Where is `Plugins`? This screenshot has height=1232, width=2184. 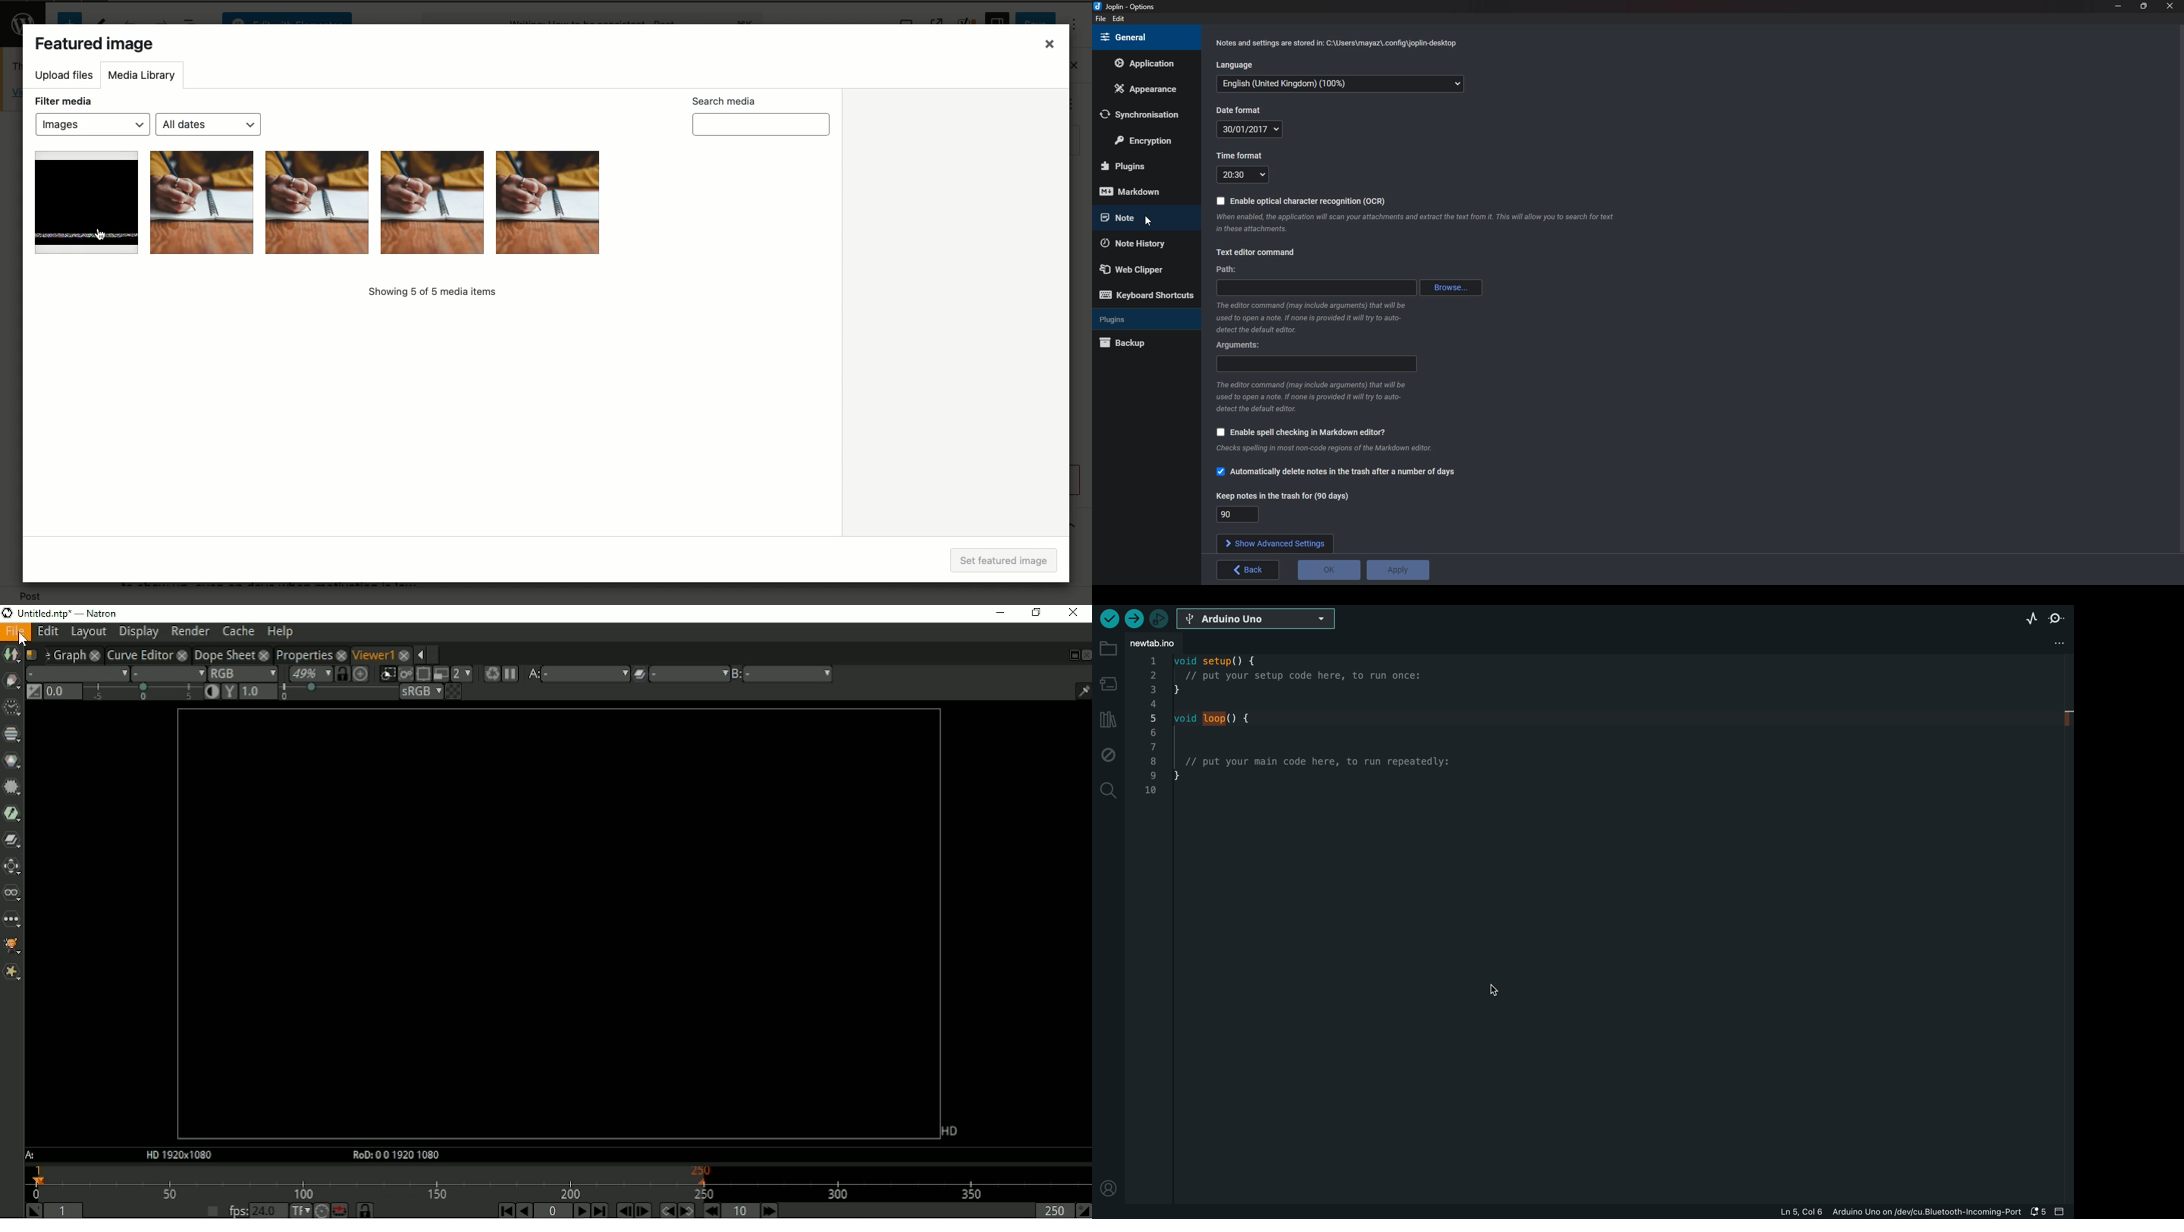
Plugins is located at coordinates (1141, 166).